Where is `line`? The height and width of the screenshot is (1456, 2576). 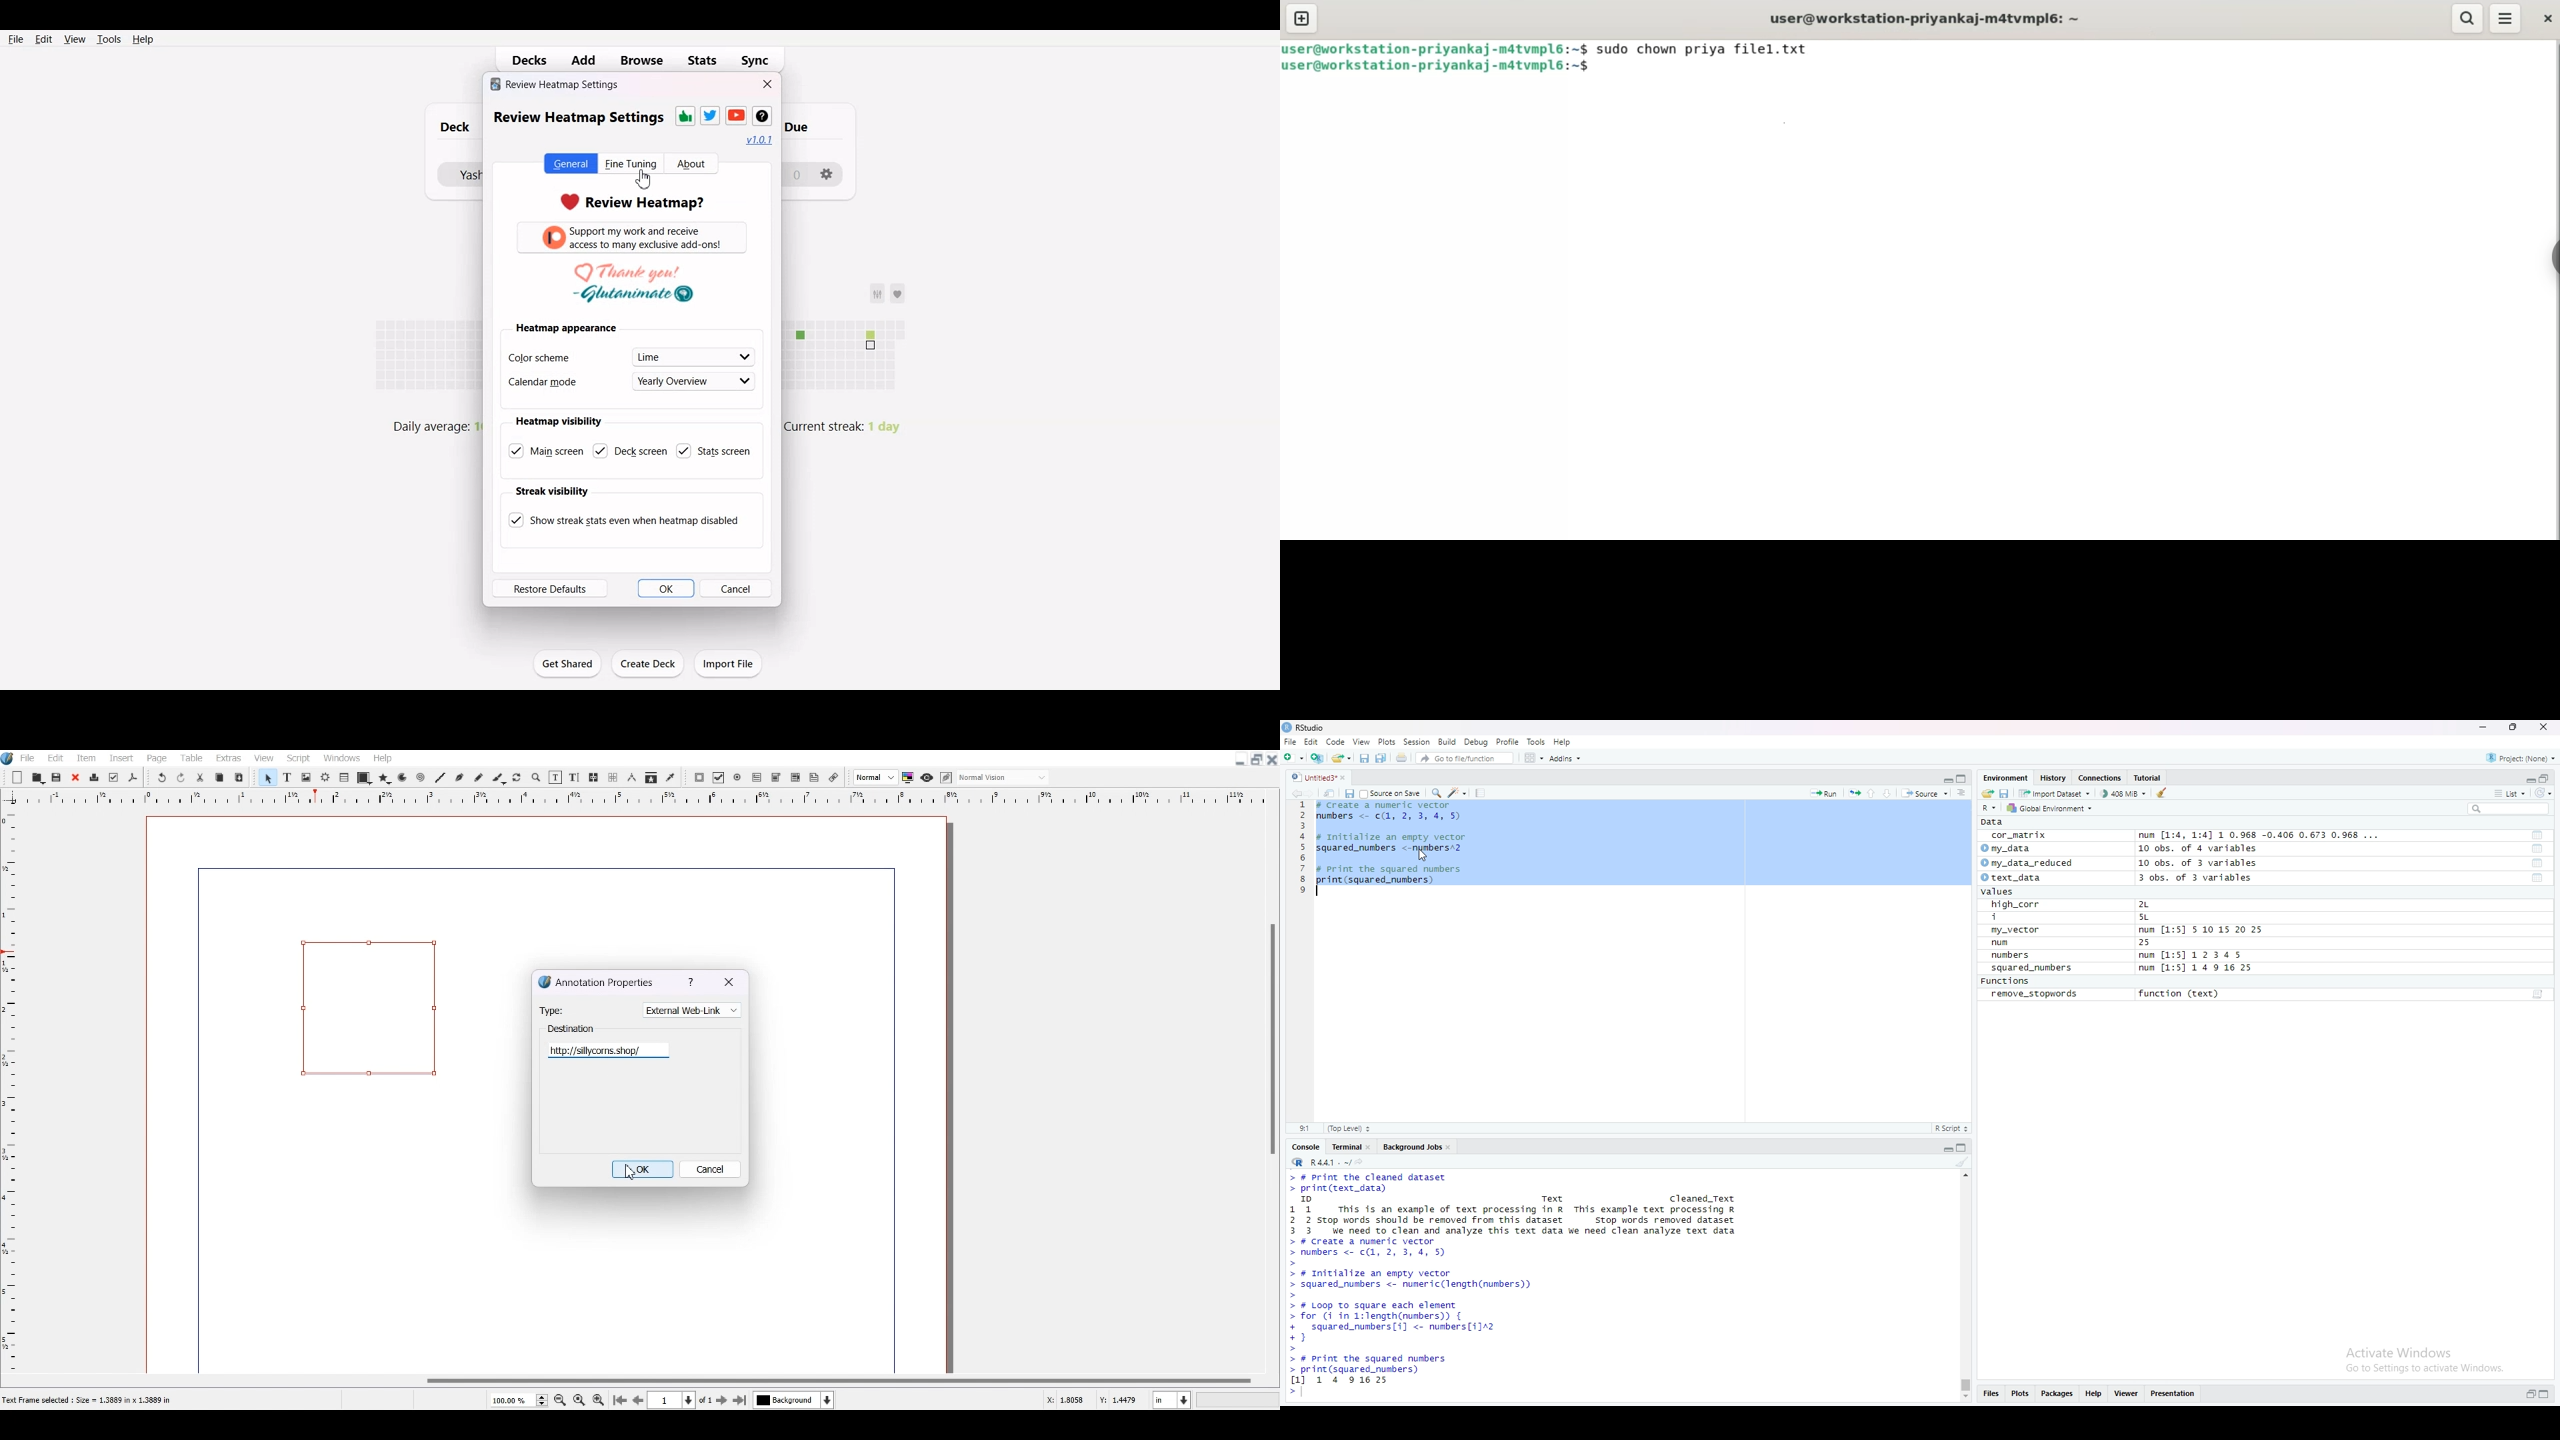
line is located at coordinates (693, 355).